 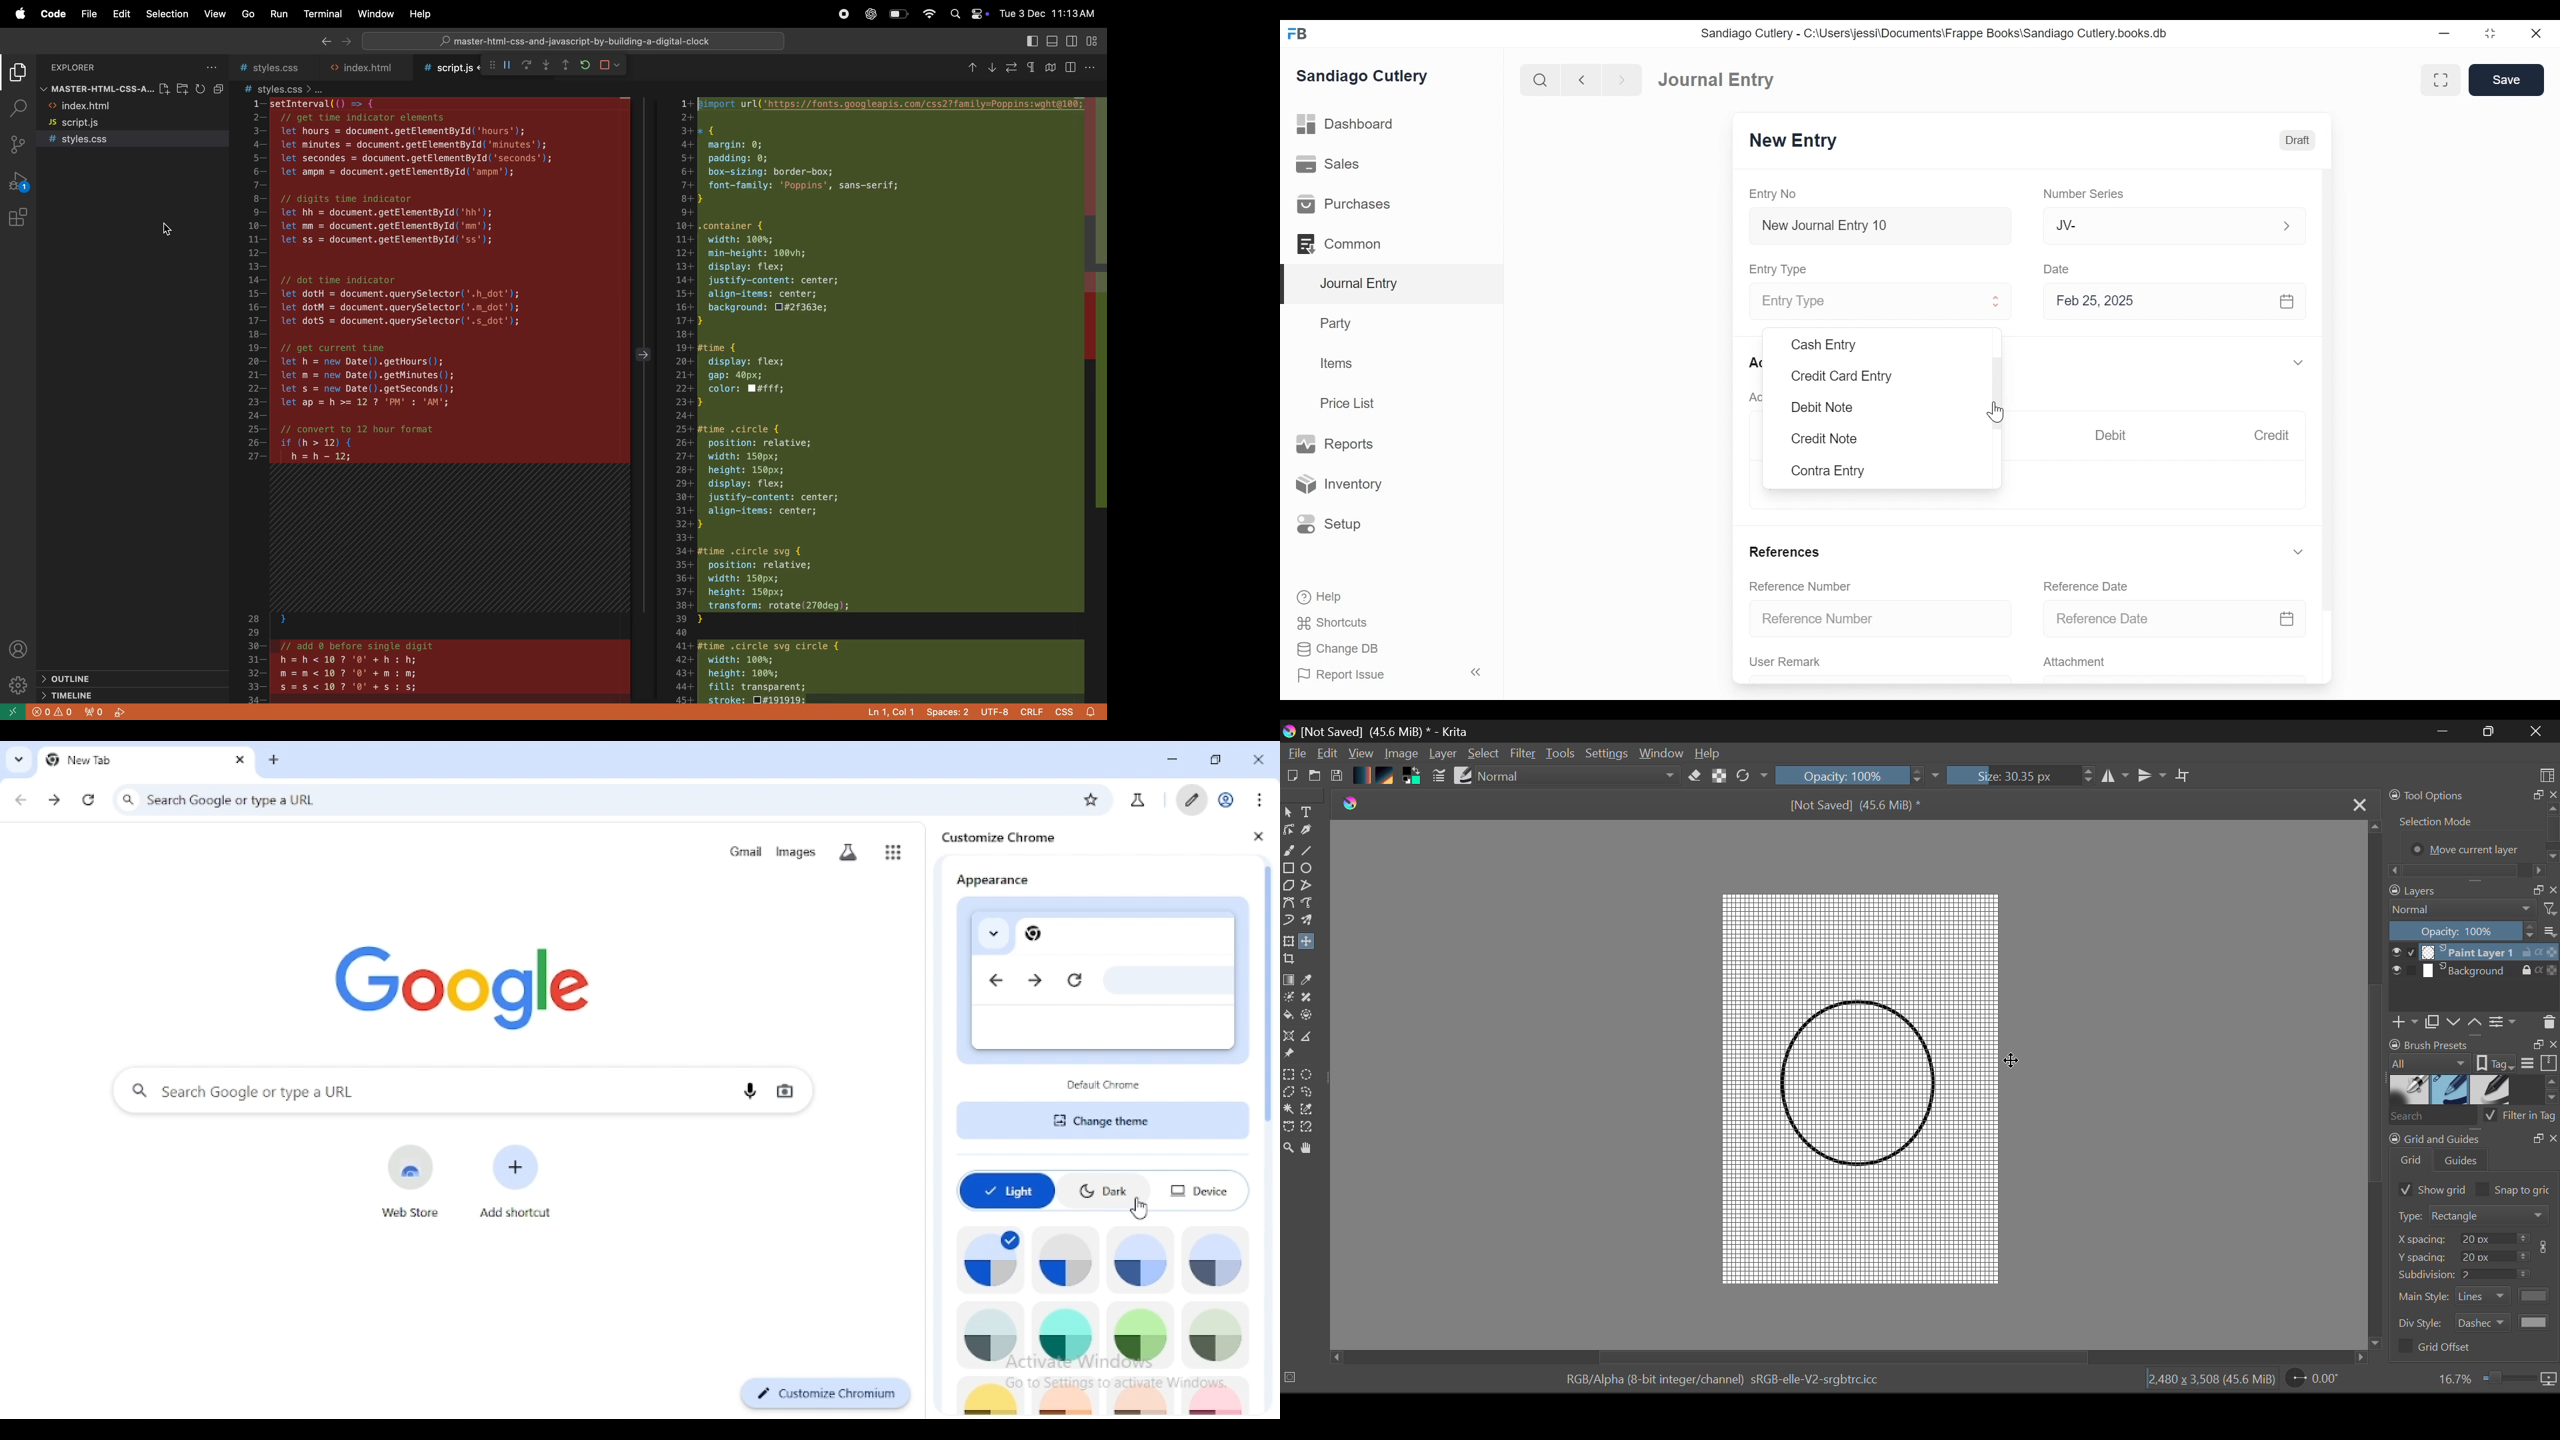 I want to click on error, so click(x=49, y=712).